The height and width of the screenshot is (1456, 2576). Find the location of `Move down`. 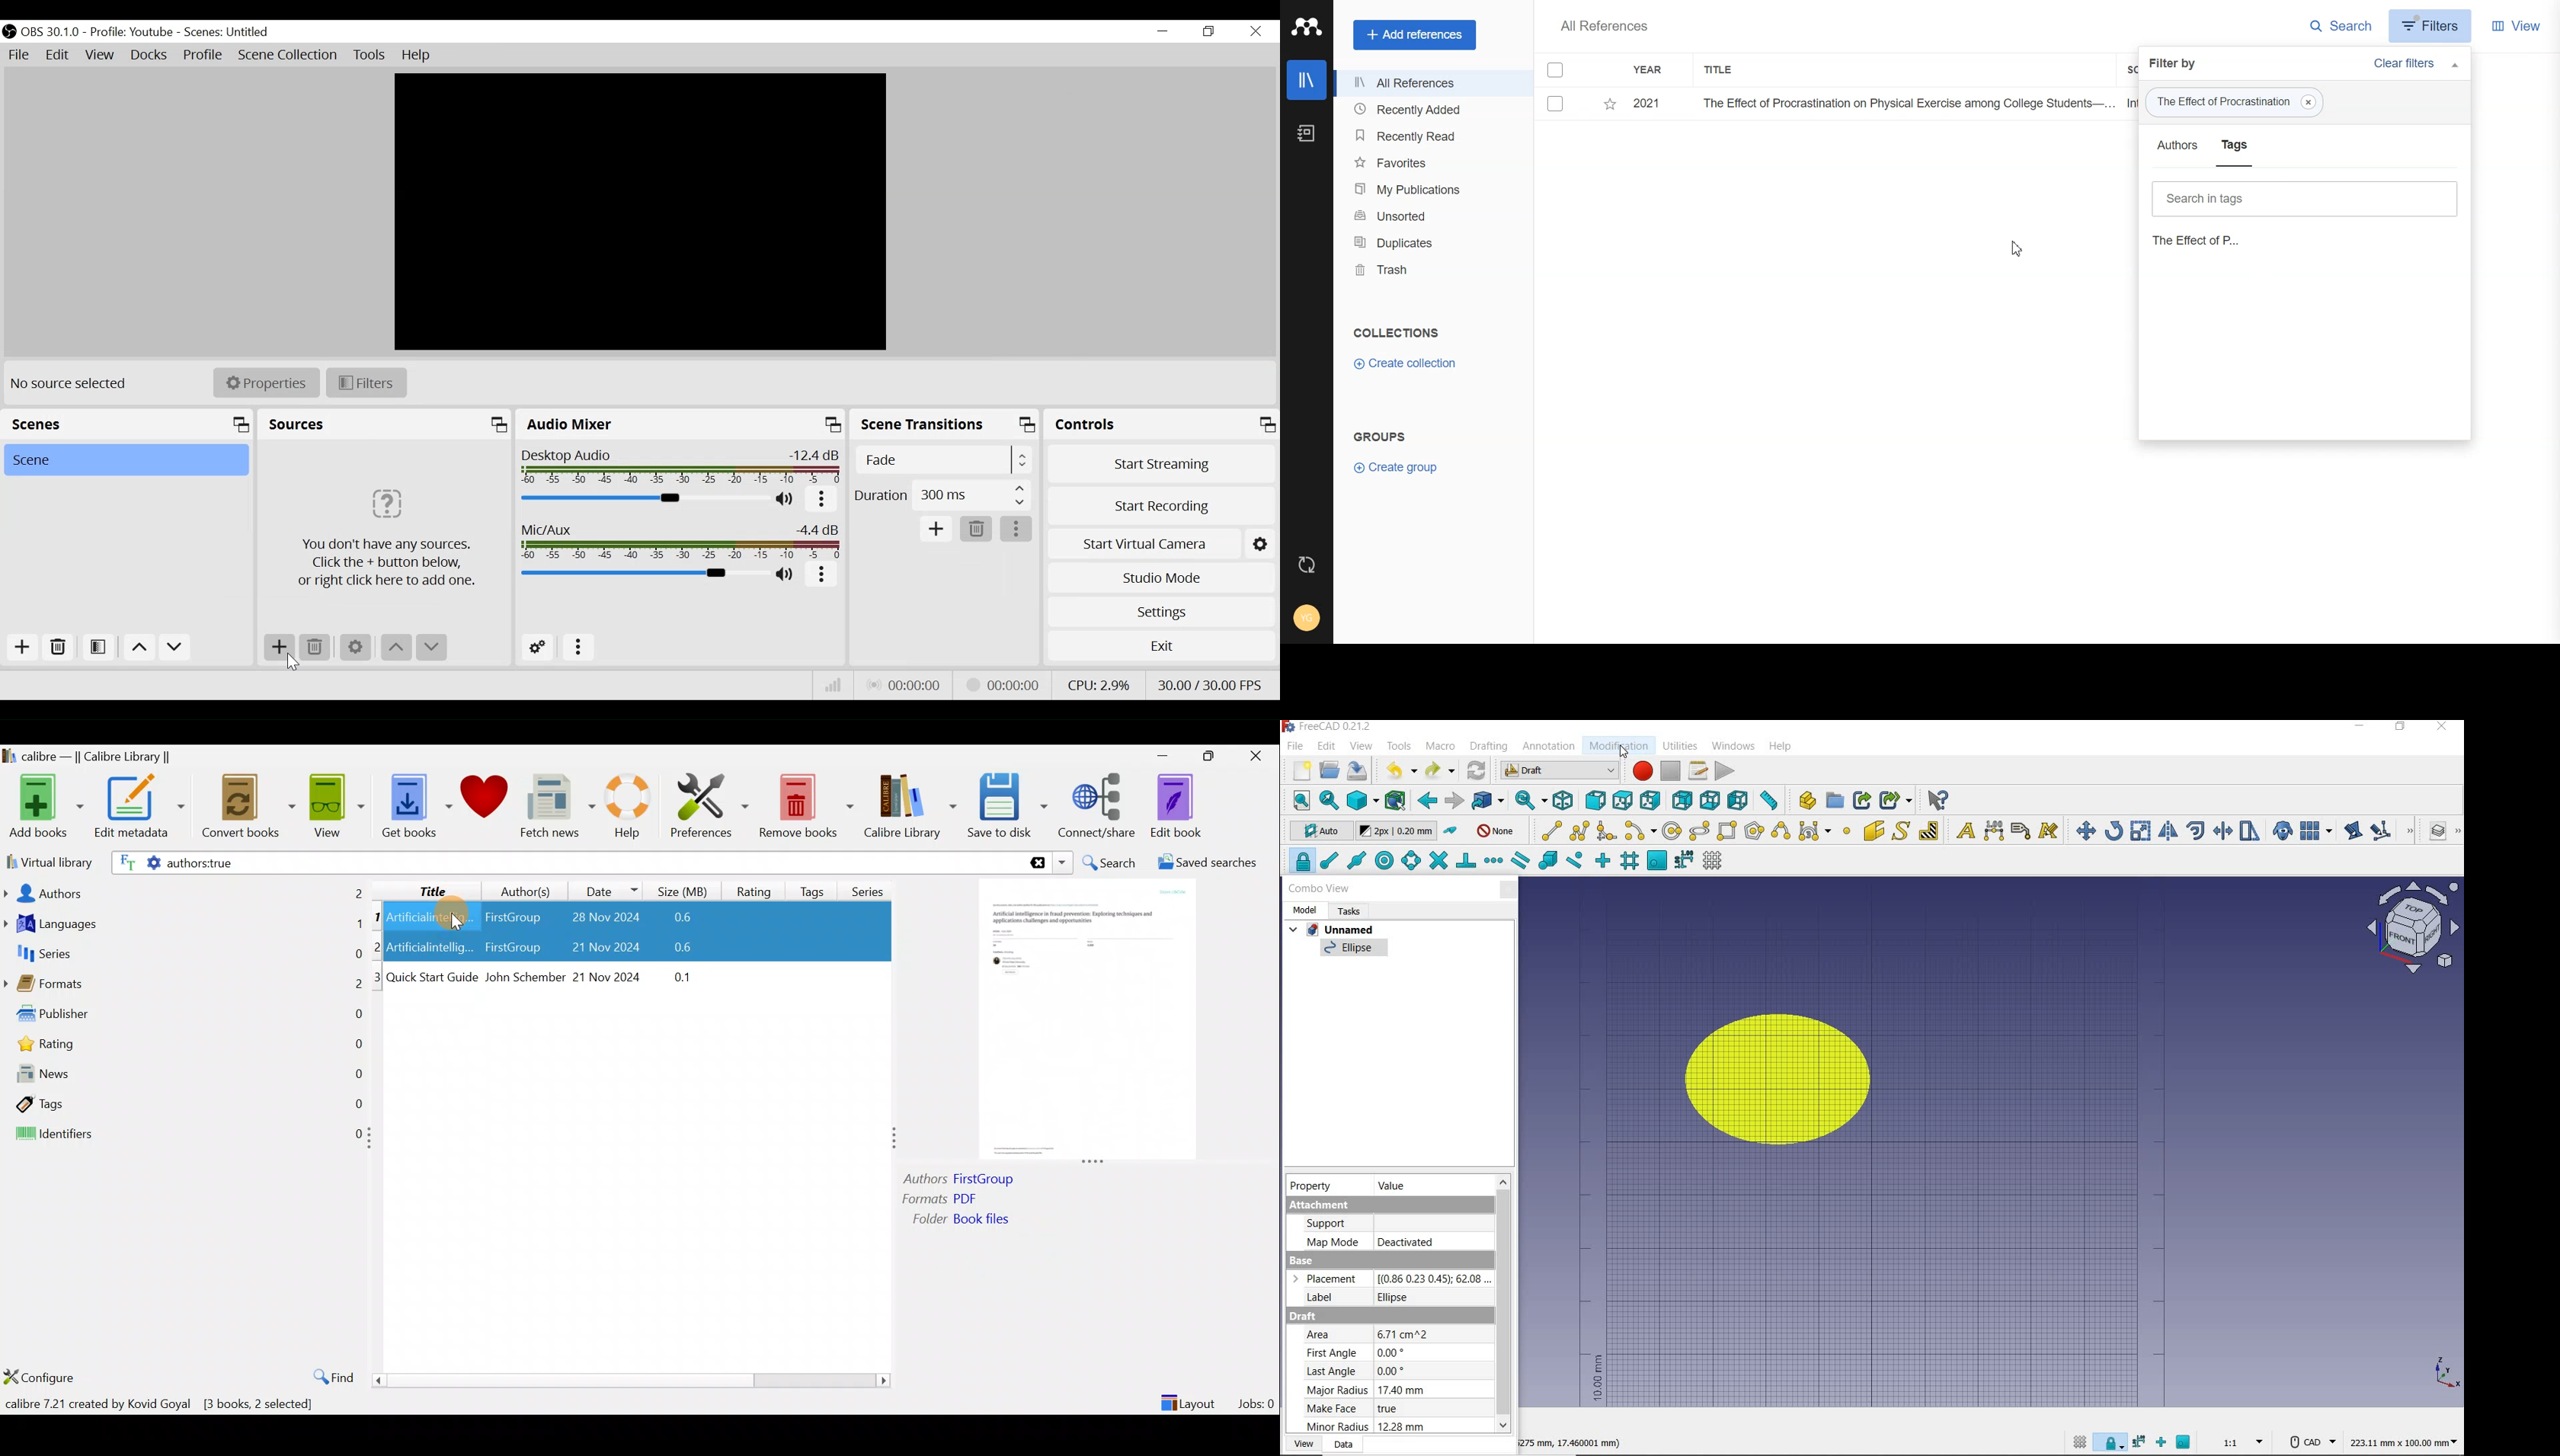

Move down is located at coordinates (431, 648).